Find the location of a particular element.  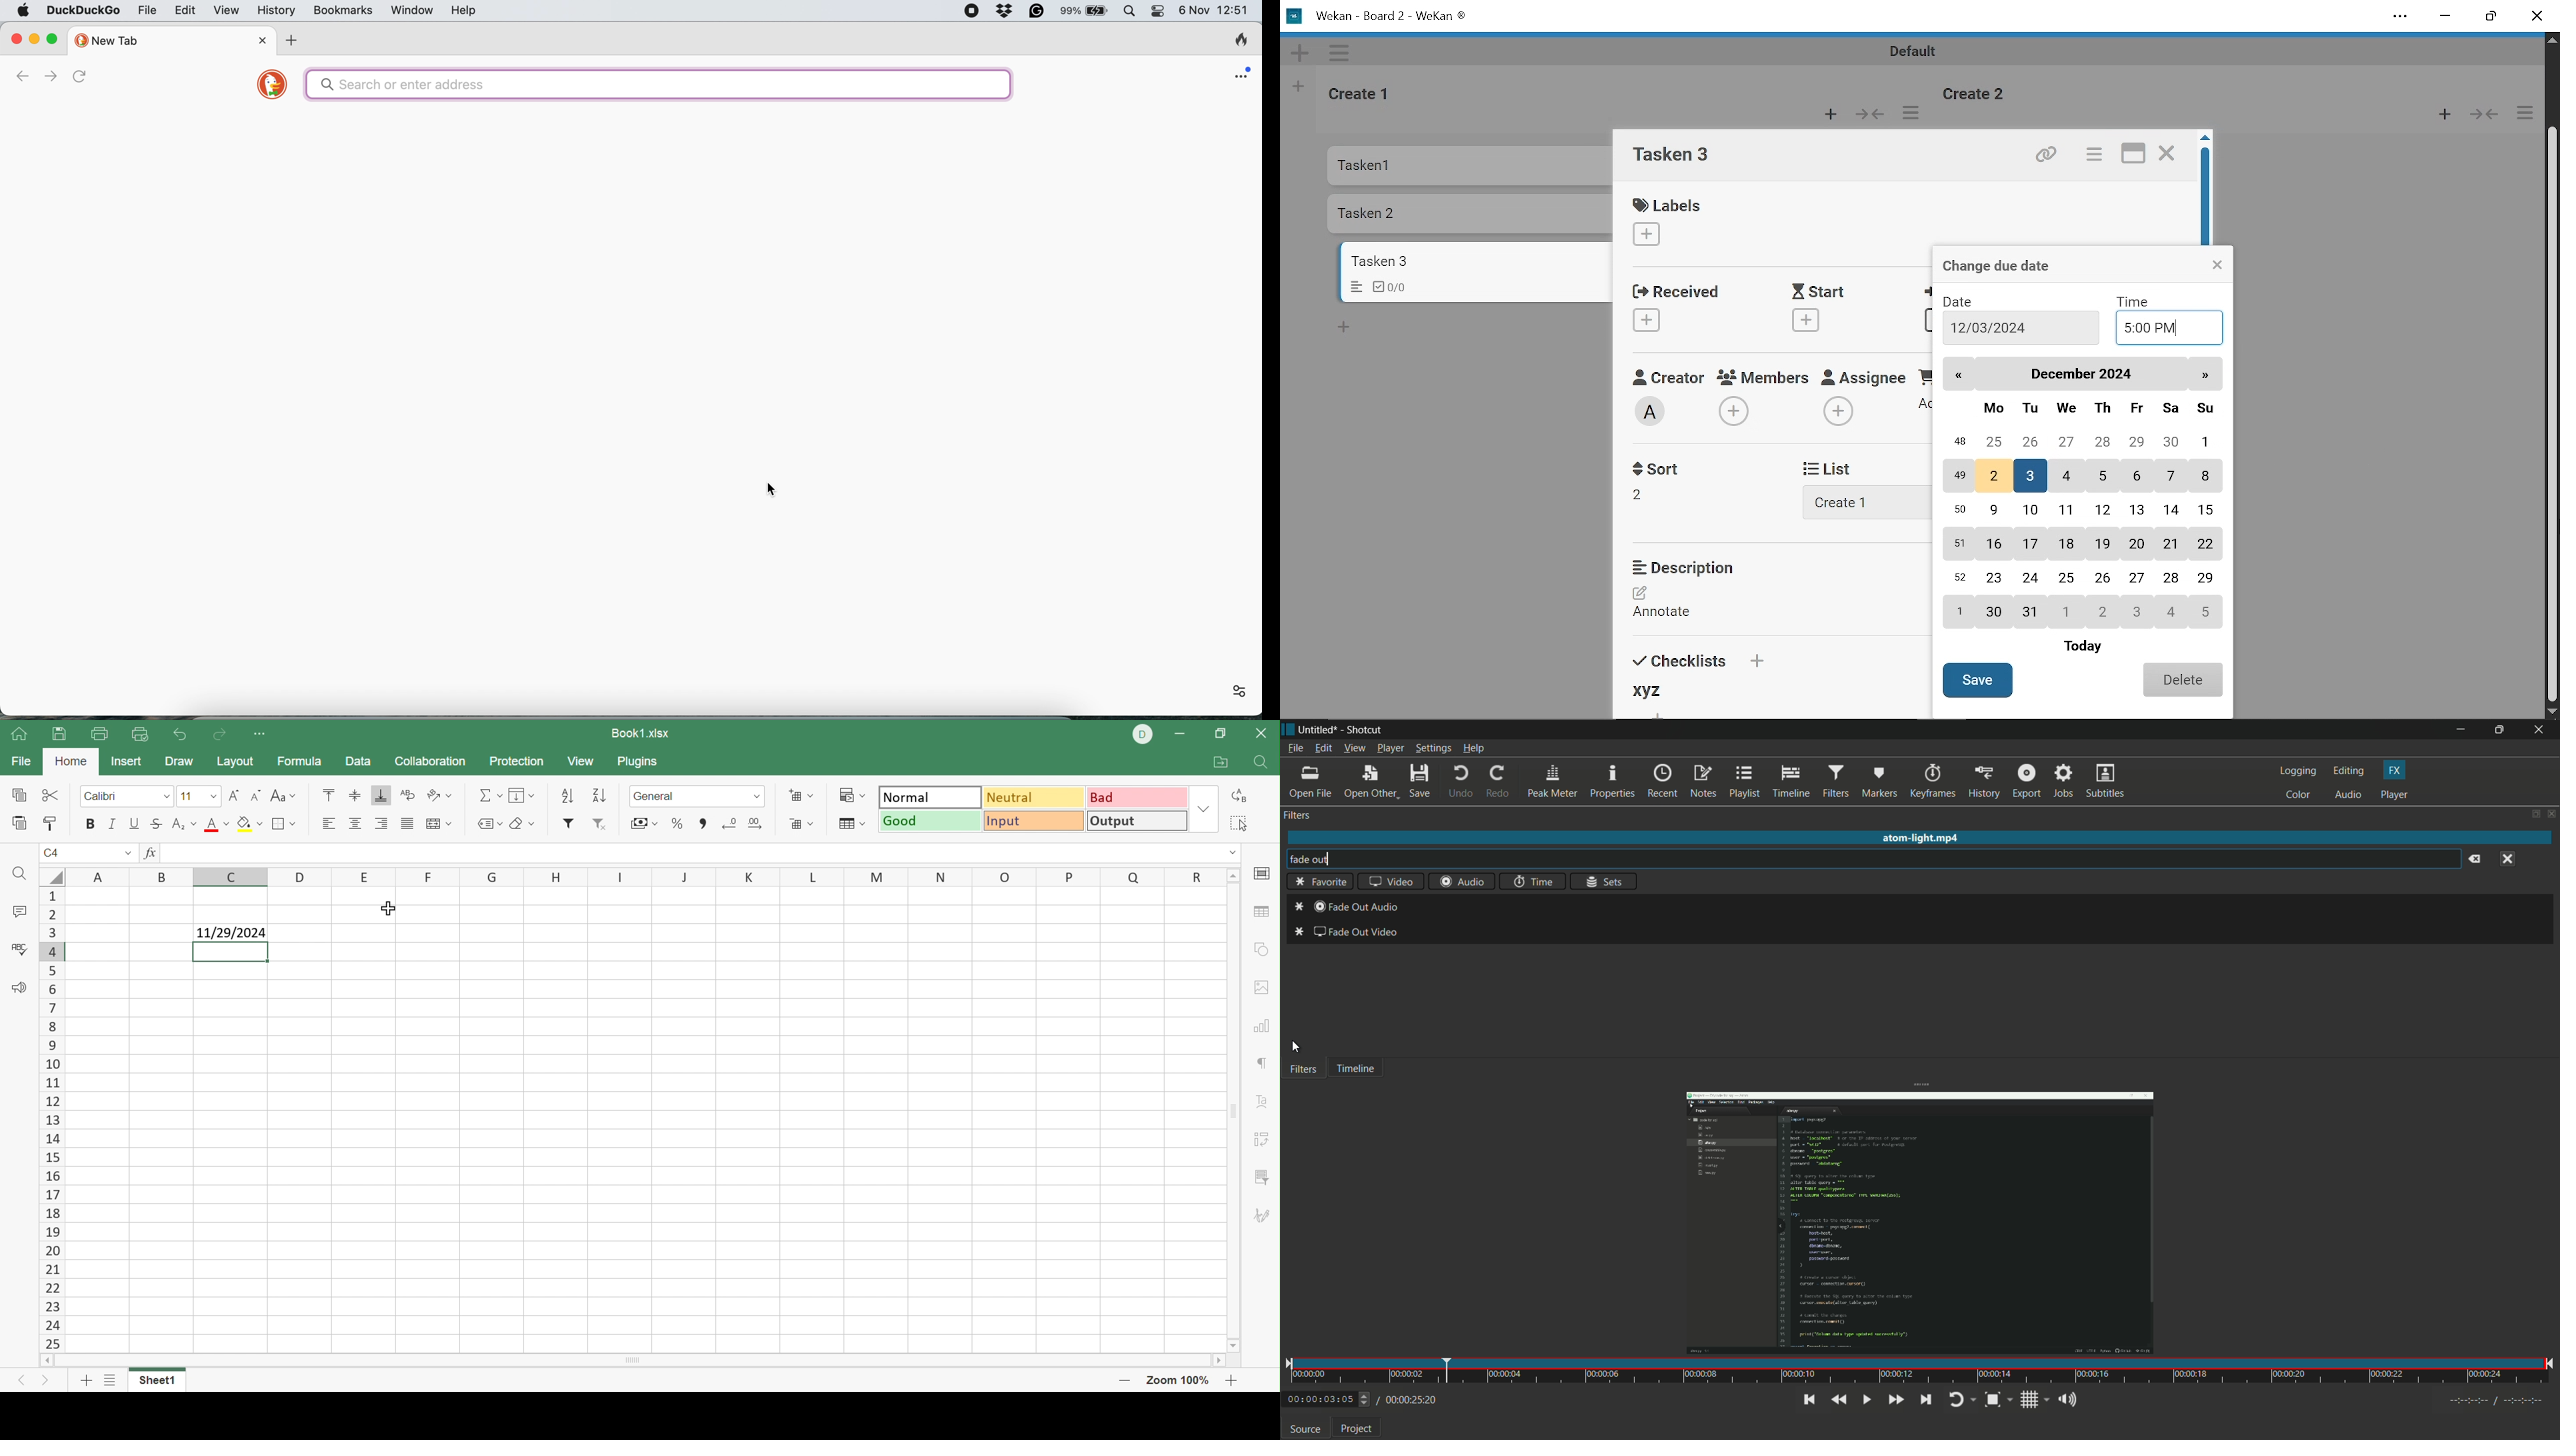

Find is located at coordinates (19, 873).